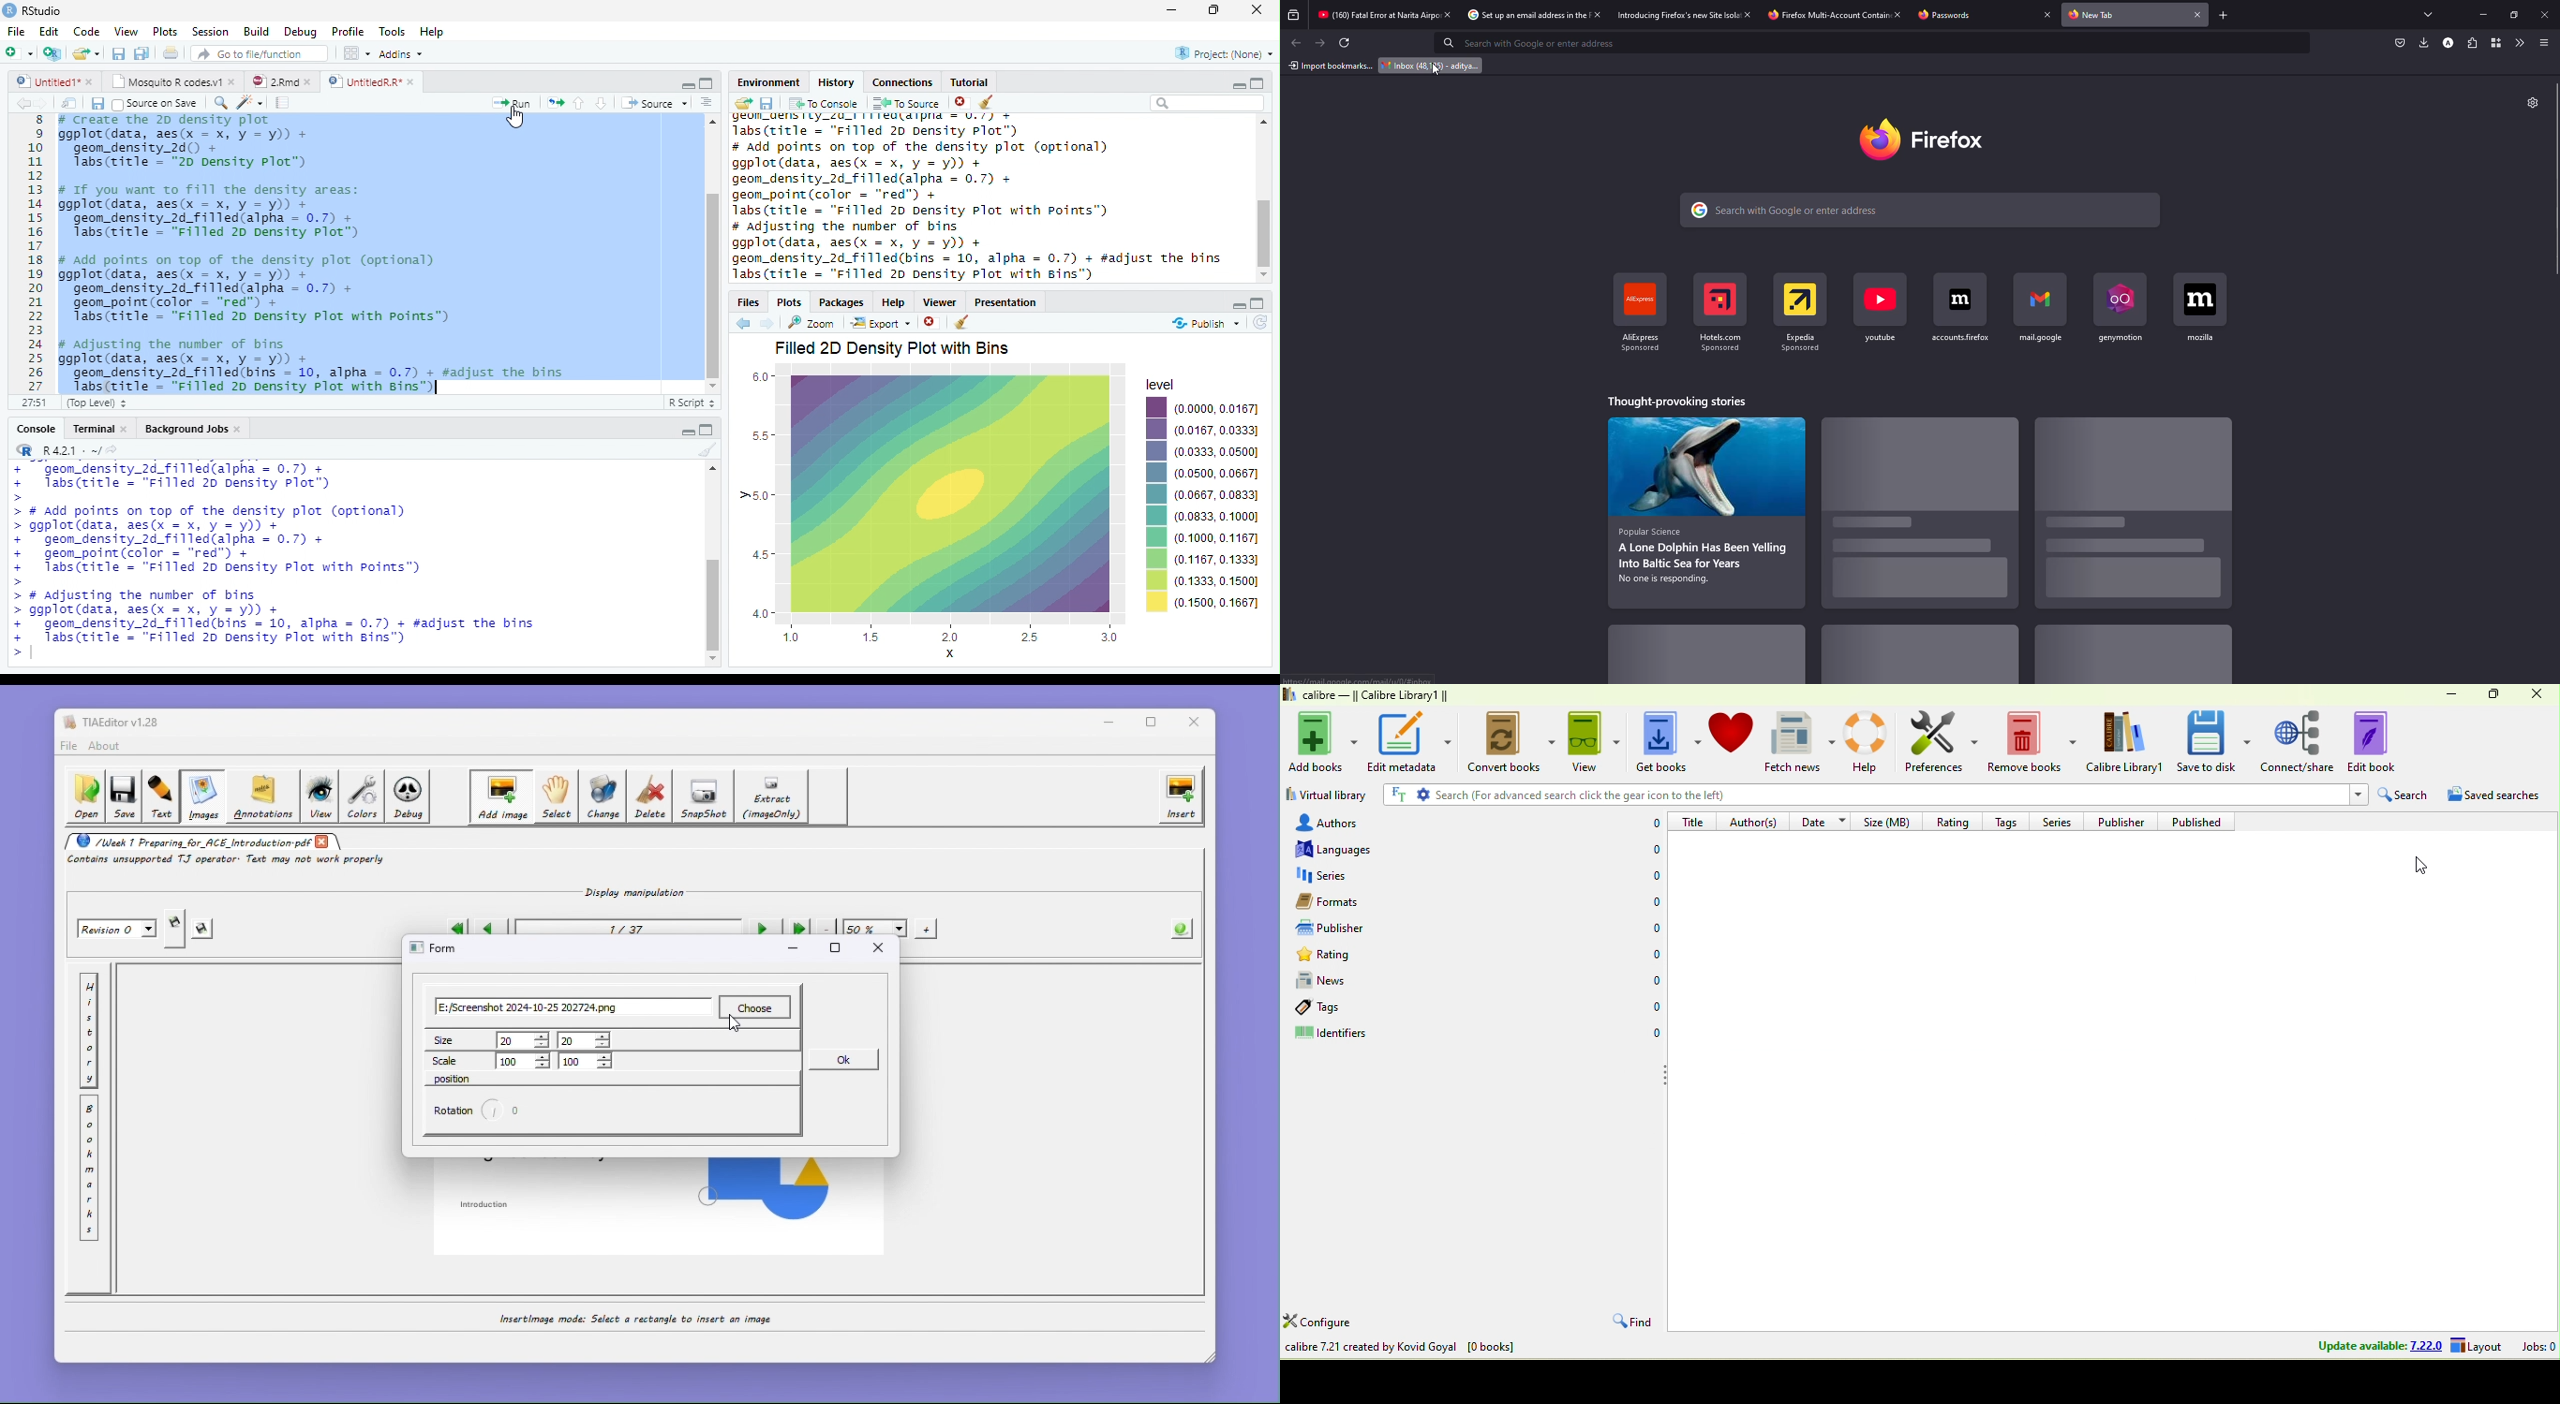 This screenshot has width=2576, height=1428. I want to click on edit metadata, so click(1409, 741).